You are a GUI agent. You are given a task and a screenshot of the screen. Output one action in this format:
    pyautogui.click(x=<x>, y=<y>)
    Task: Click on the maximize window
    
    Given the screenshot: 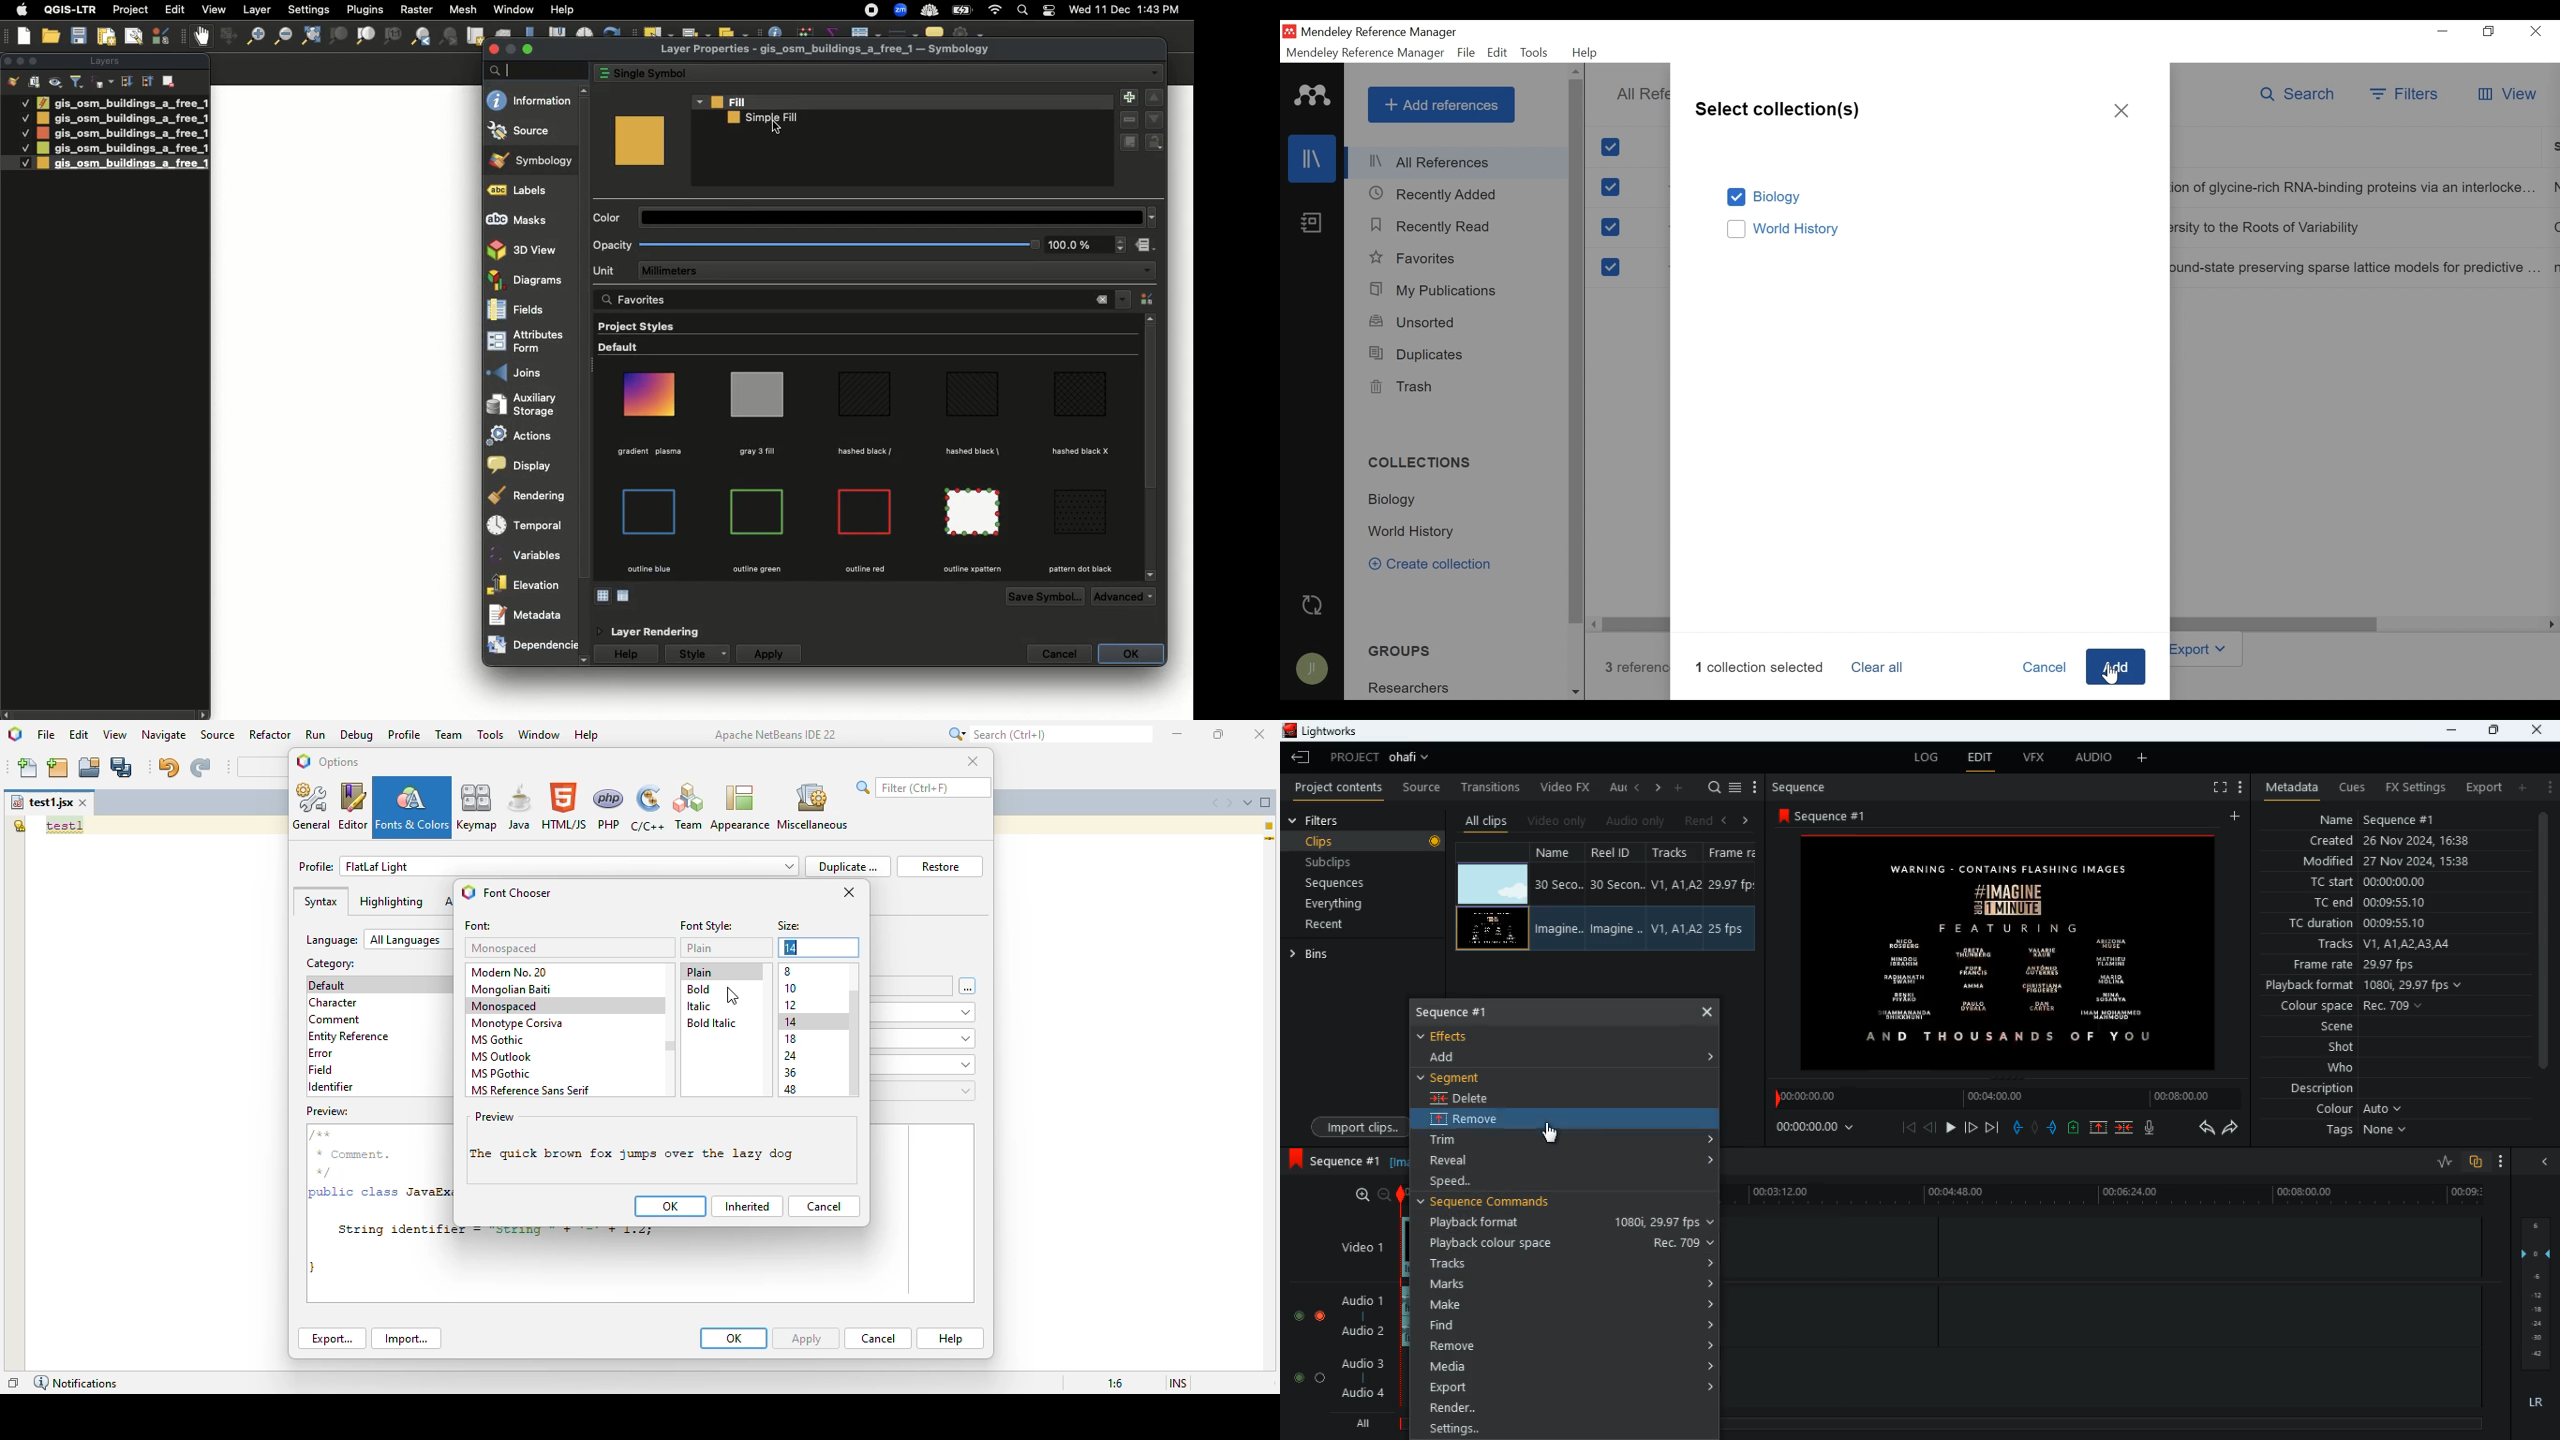 What is the action you would take?
    pyautogui.click(x=1266, y=802)
    